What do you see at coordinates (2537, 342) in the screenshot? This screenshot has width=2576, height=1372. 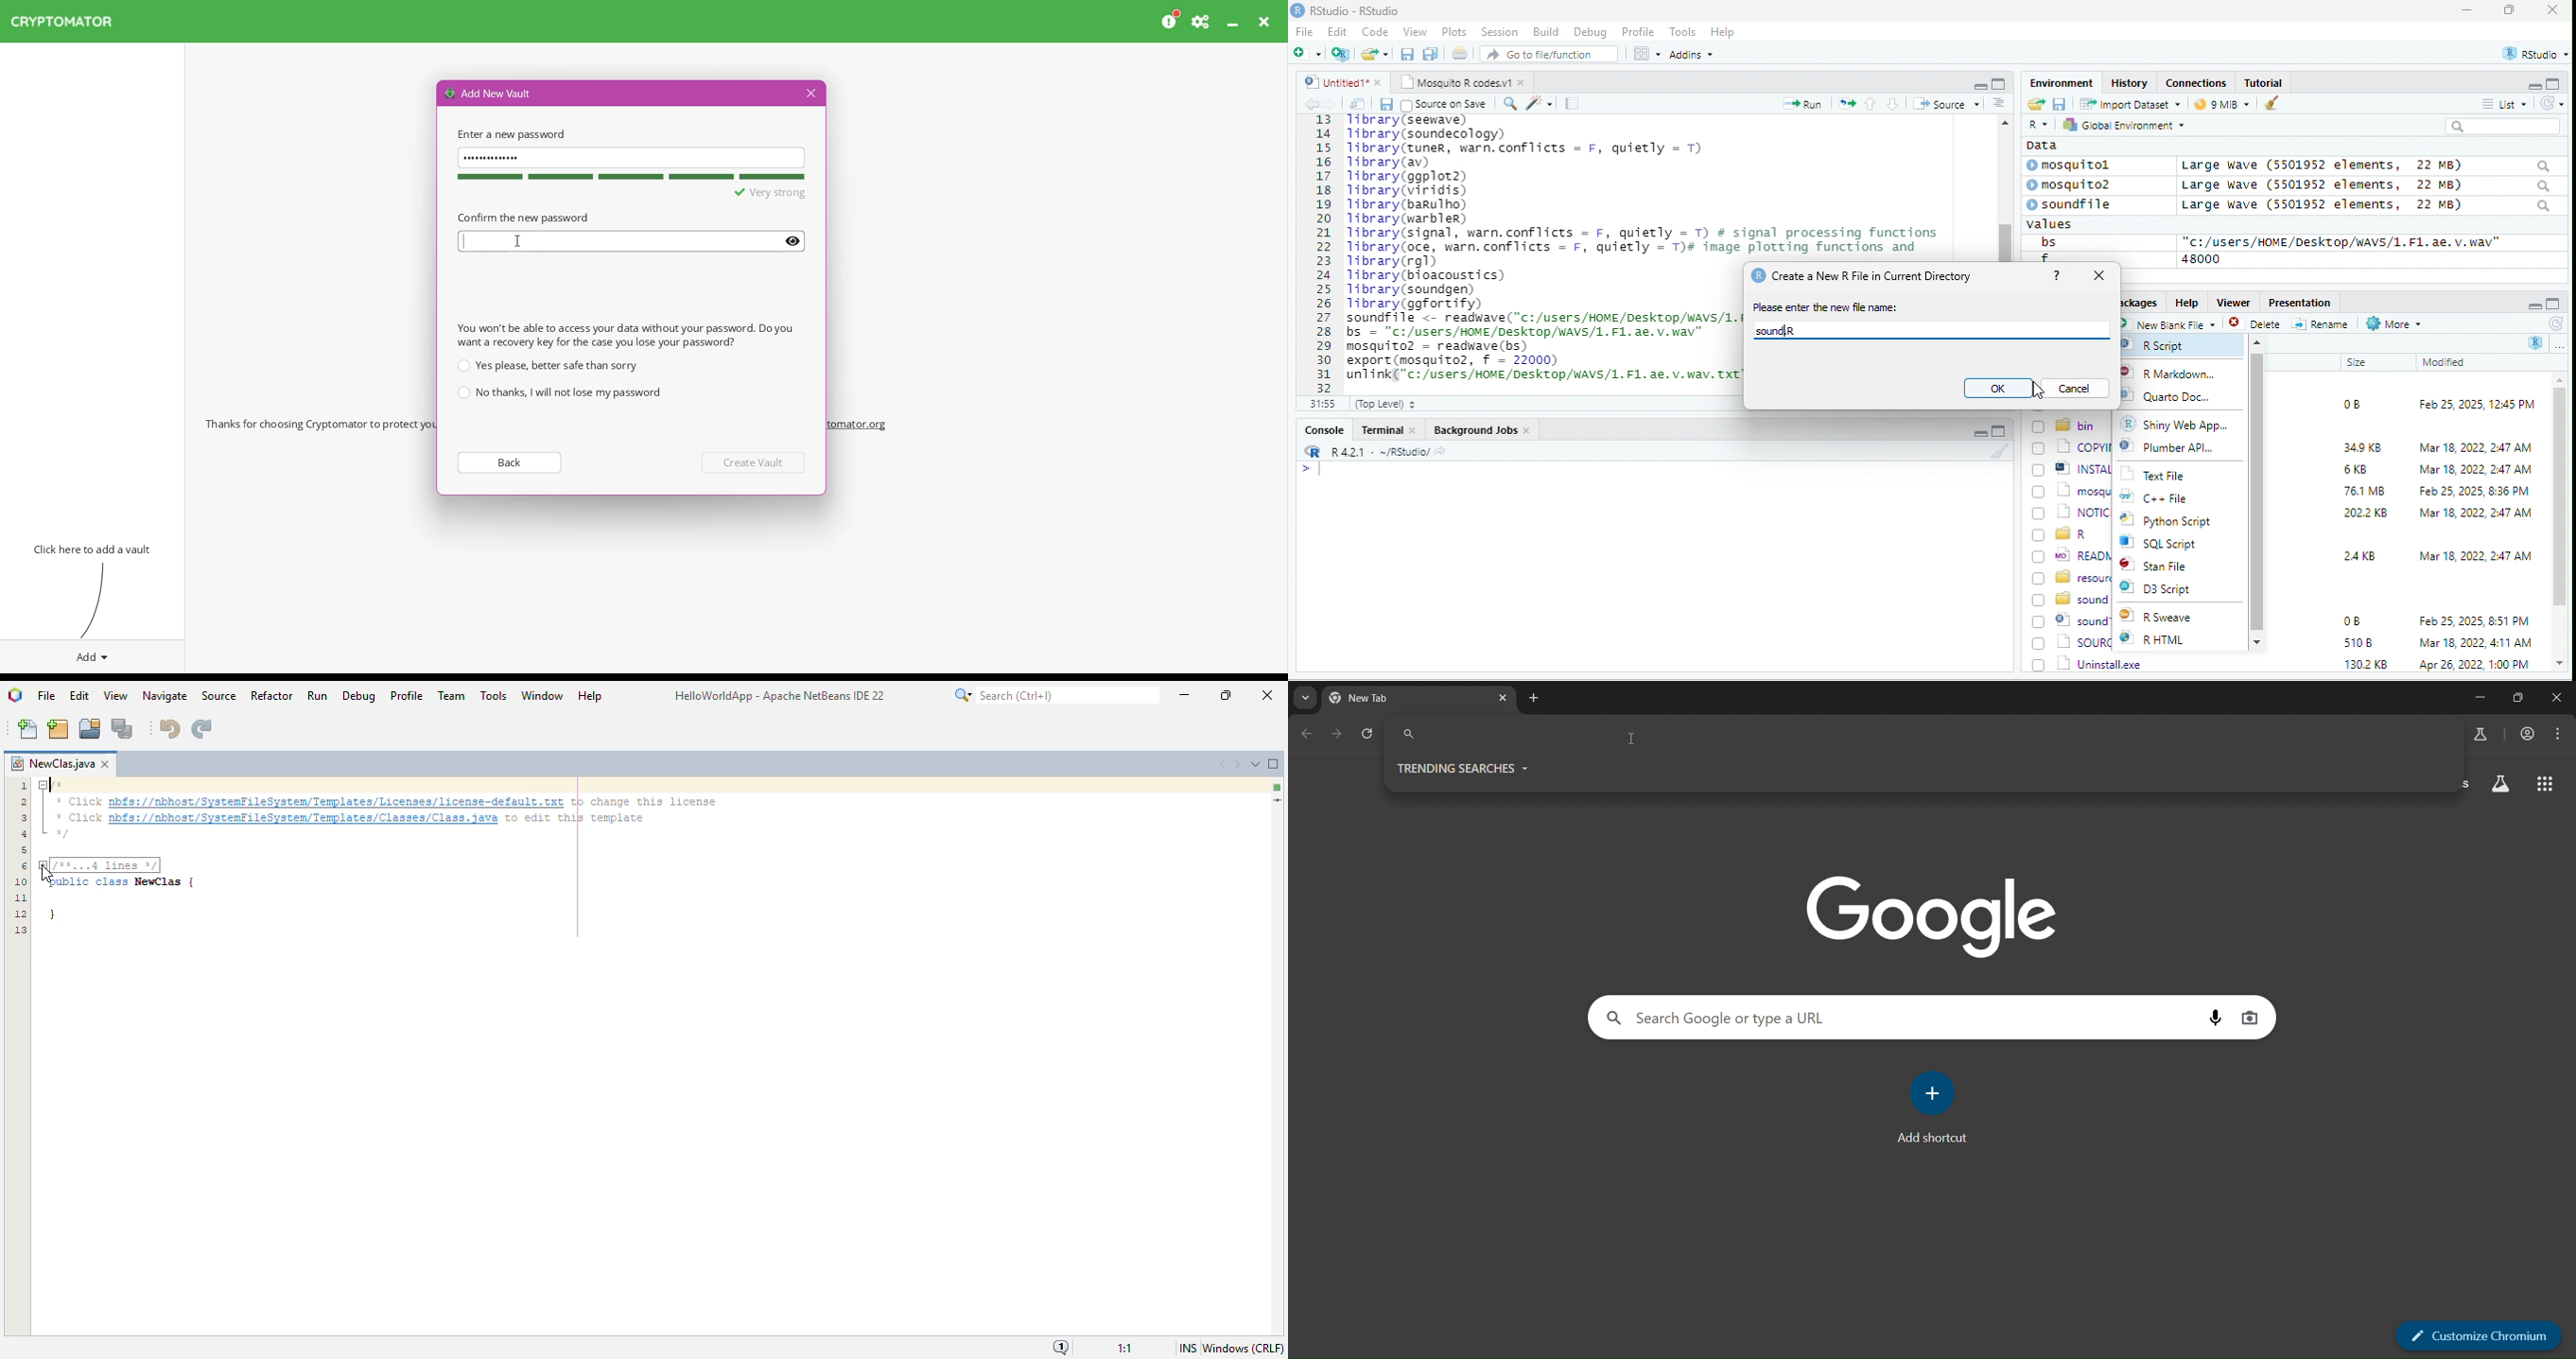 I see `R` at bounding box center [2537, 342].